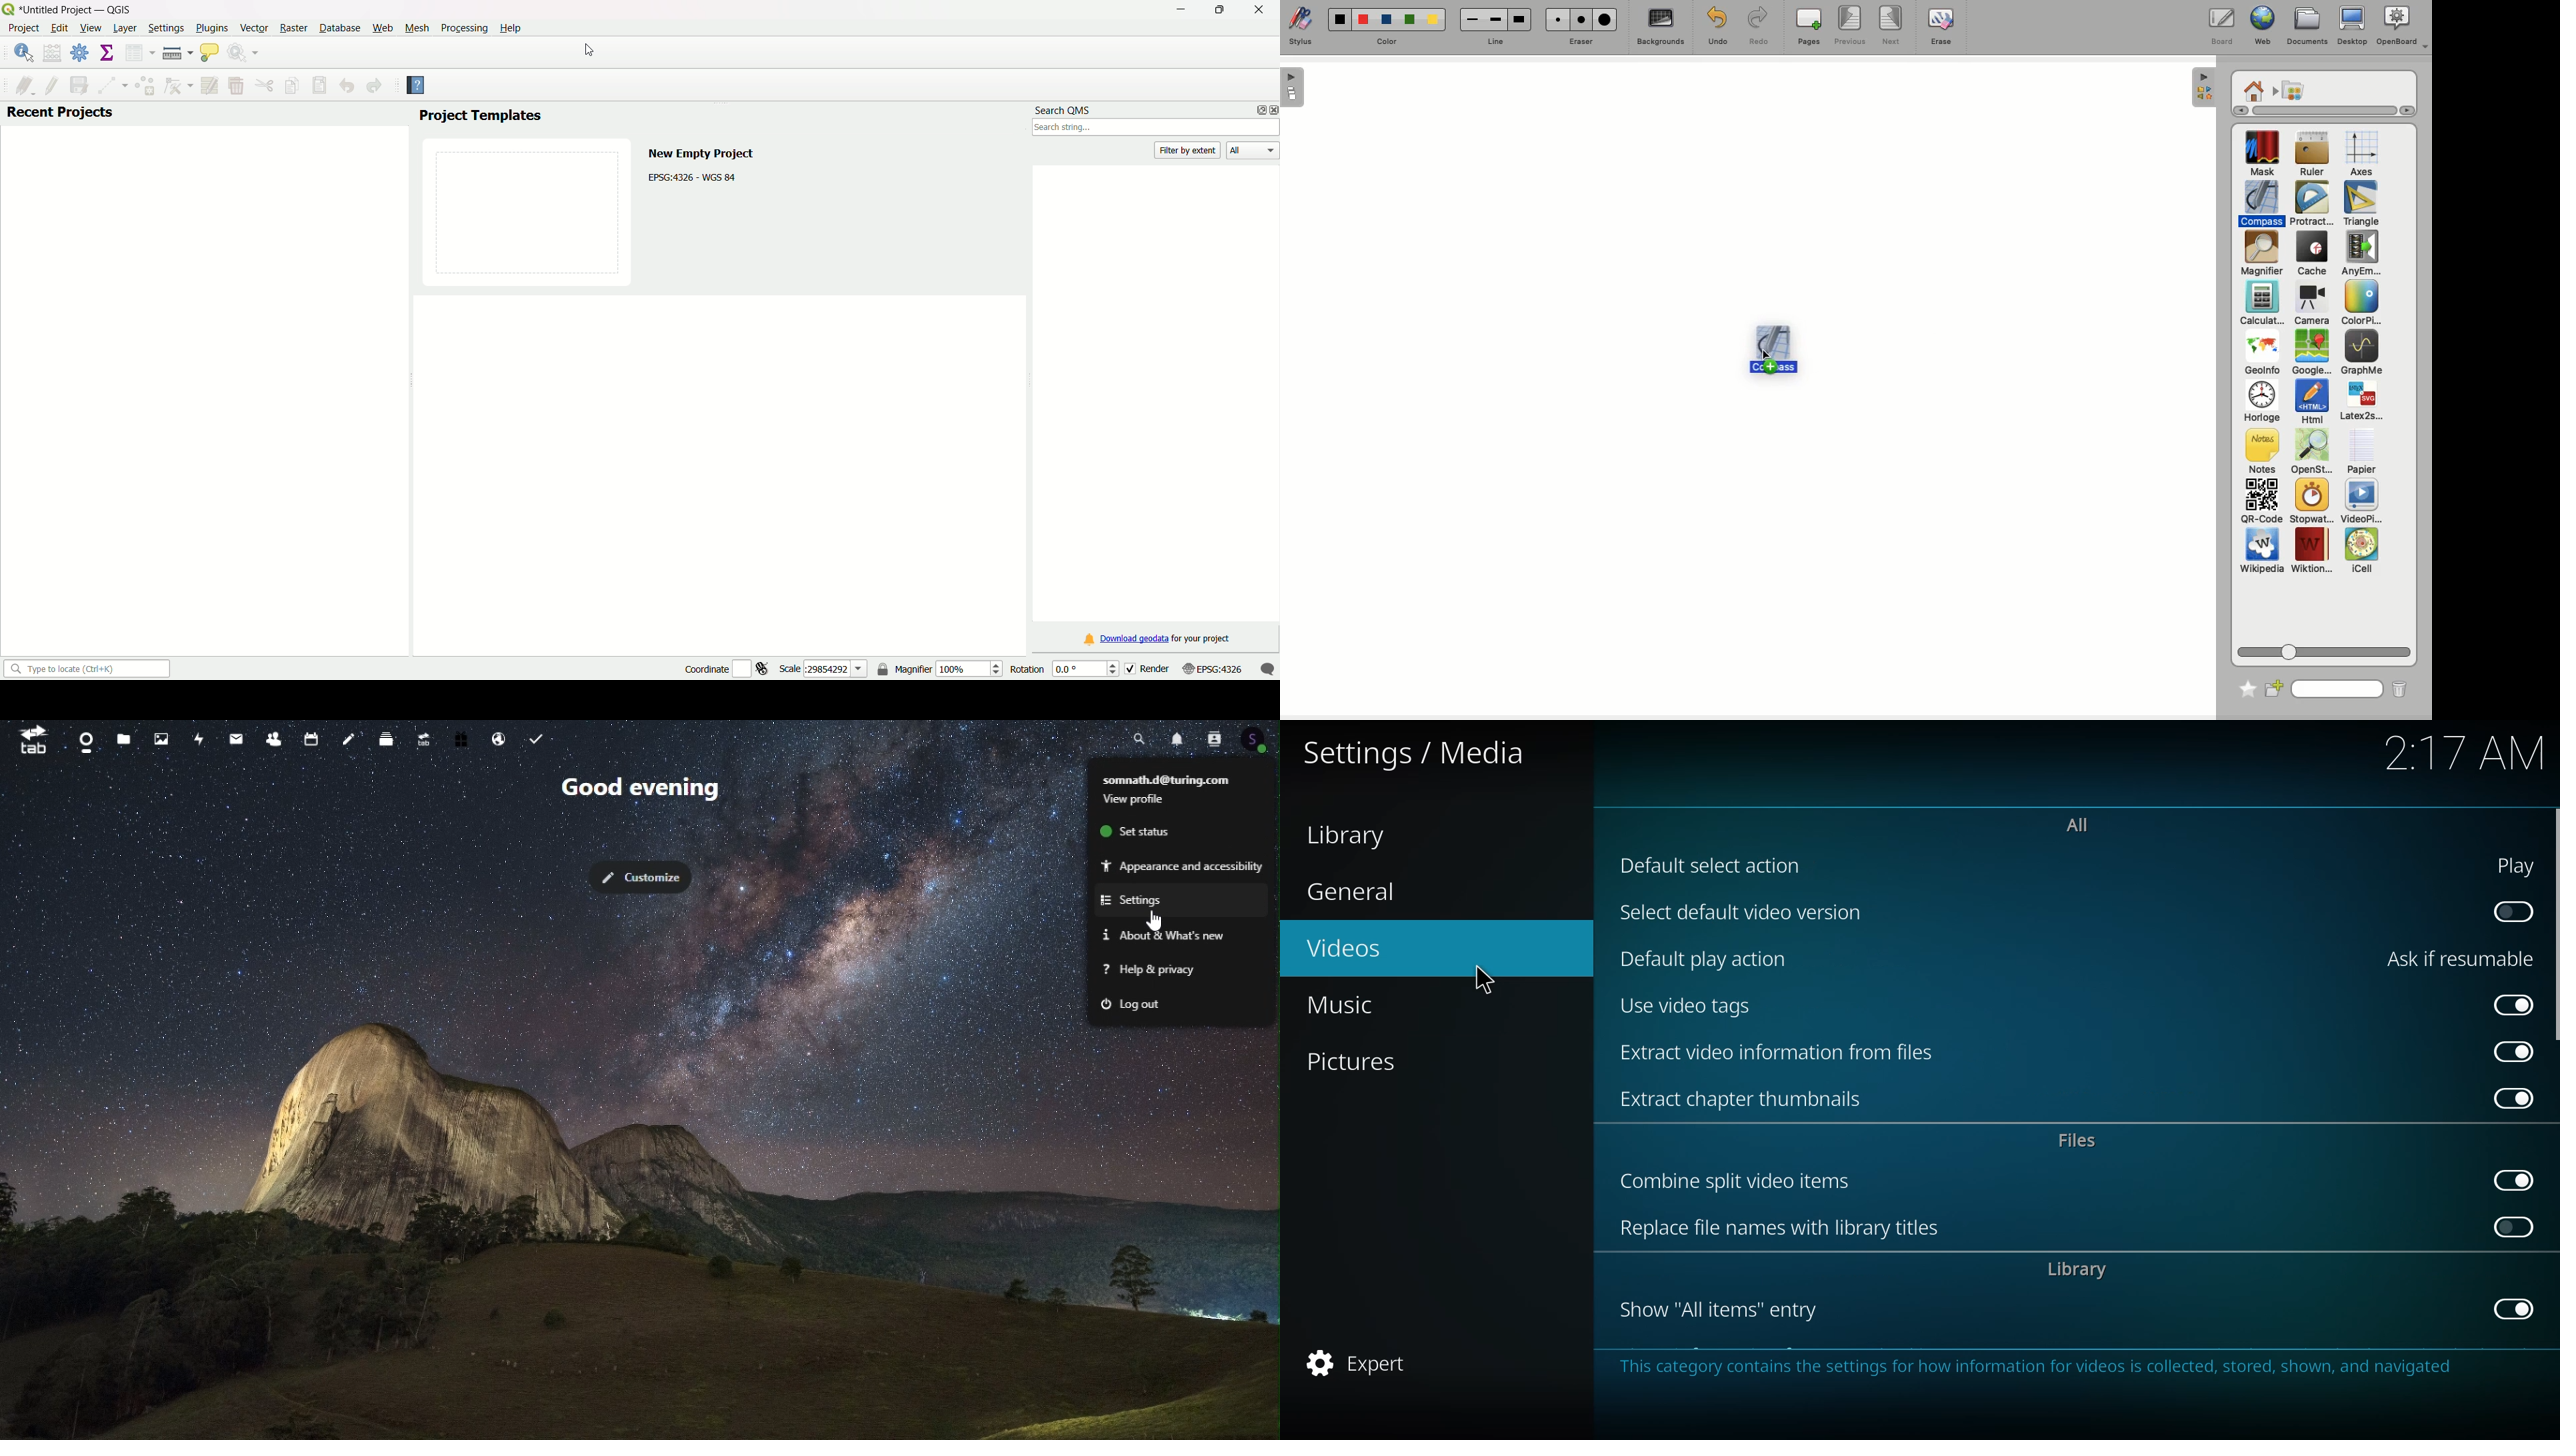 The image size is (2576, 1456). What do you see at coordinates (383, 27) in the screenshot?
I see `Web` at bounding box center [383, 27].